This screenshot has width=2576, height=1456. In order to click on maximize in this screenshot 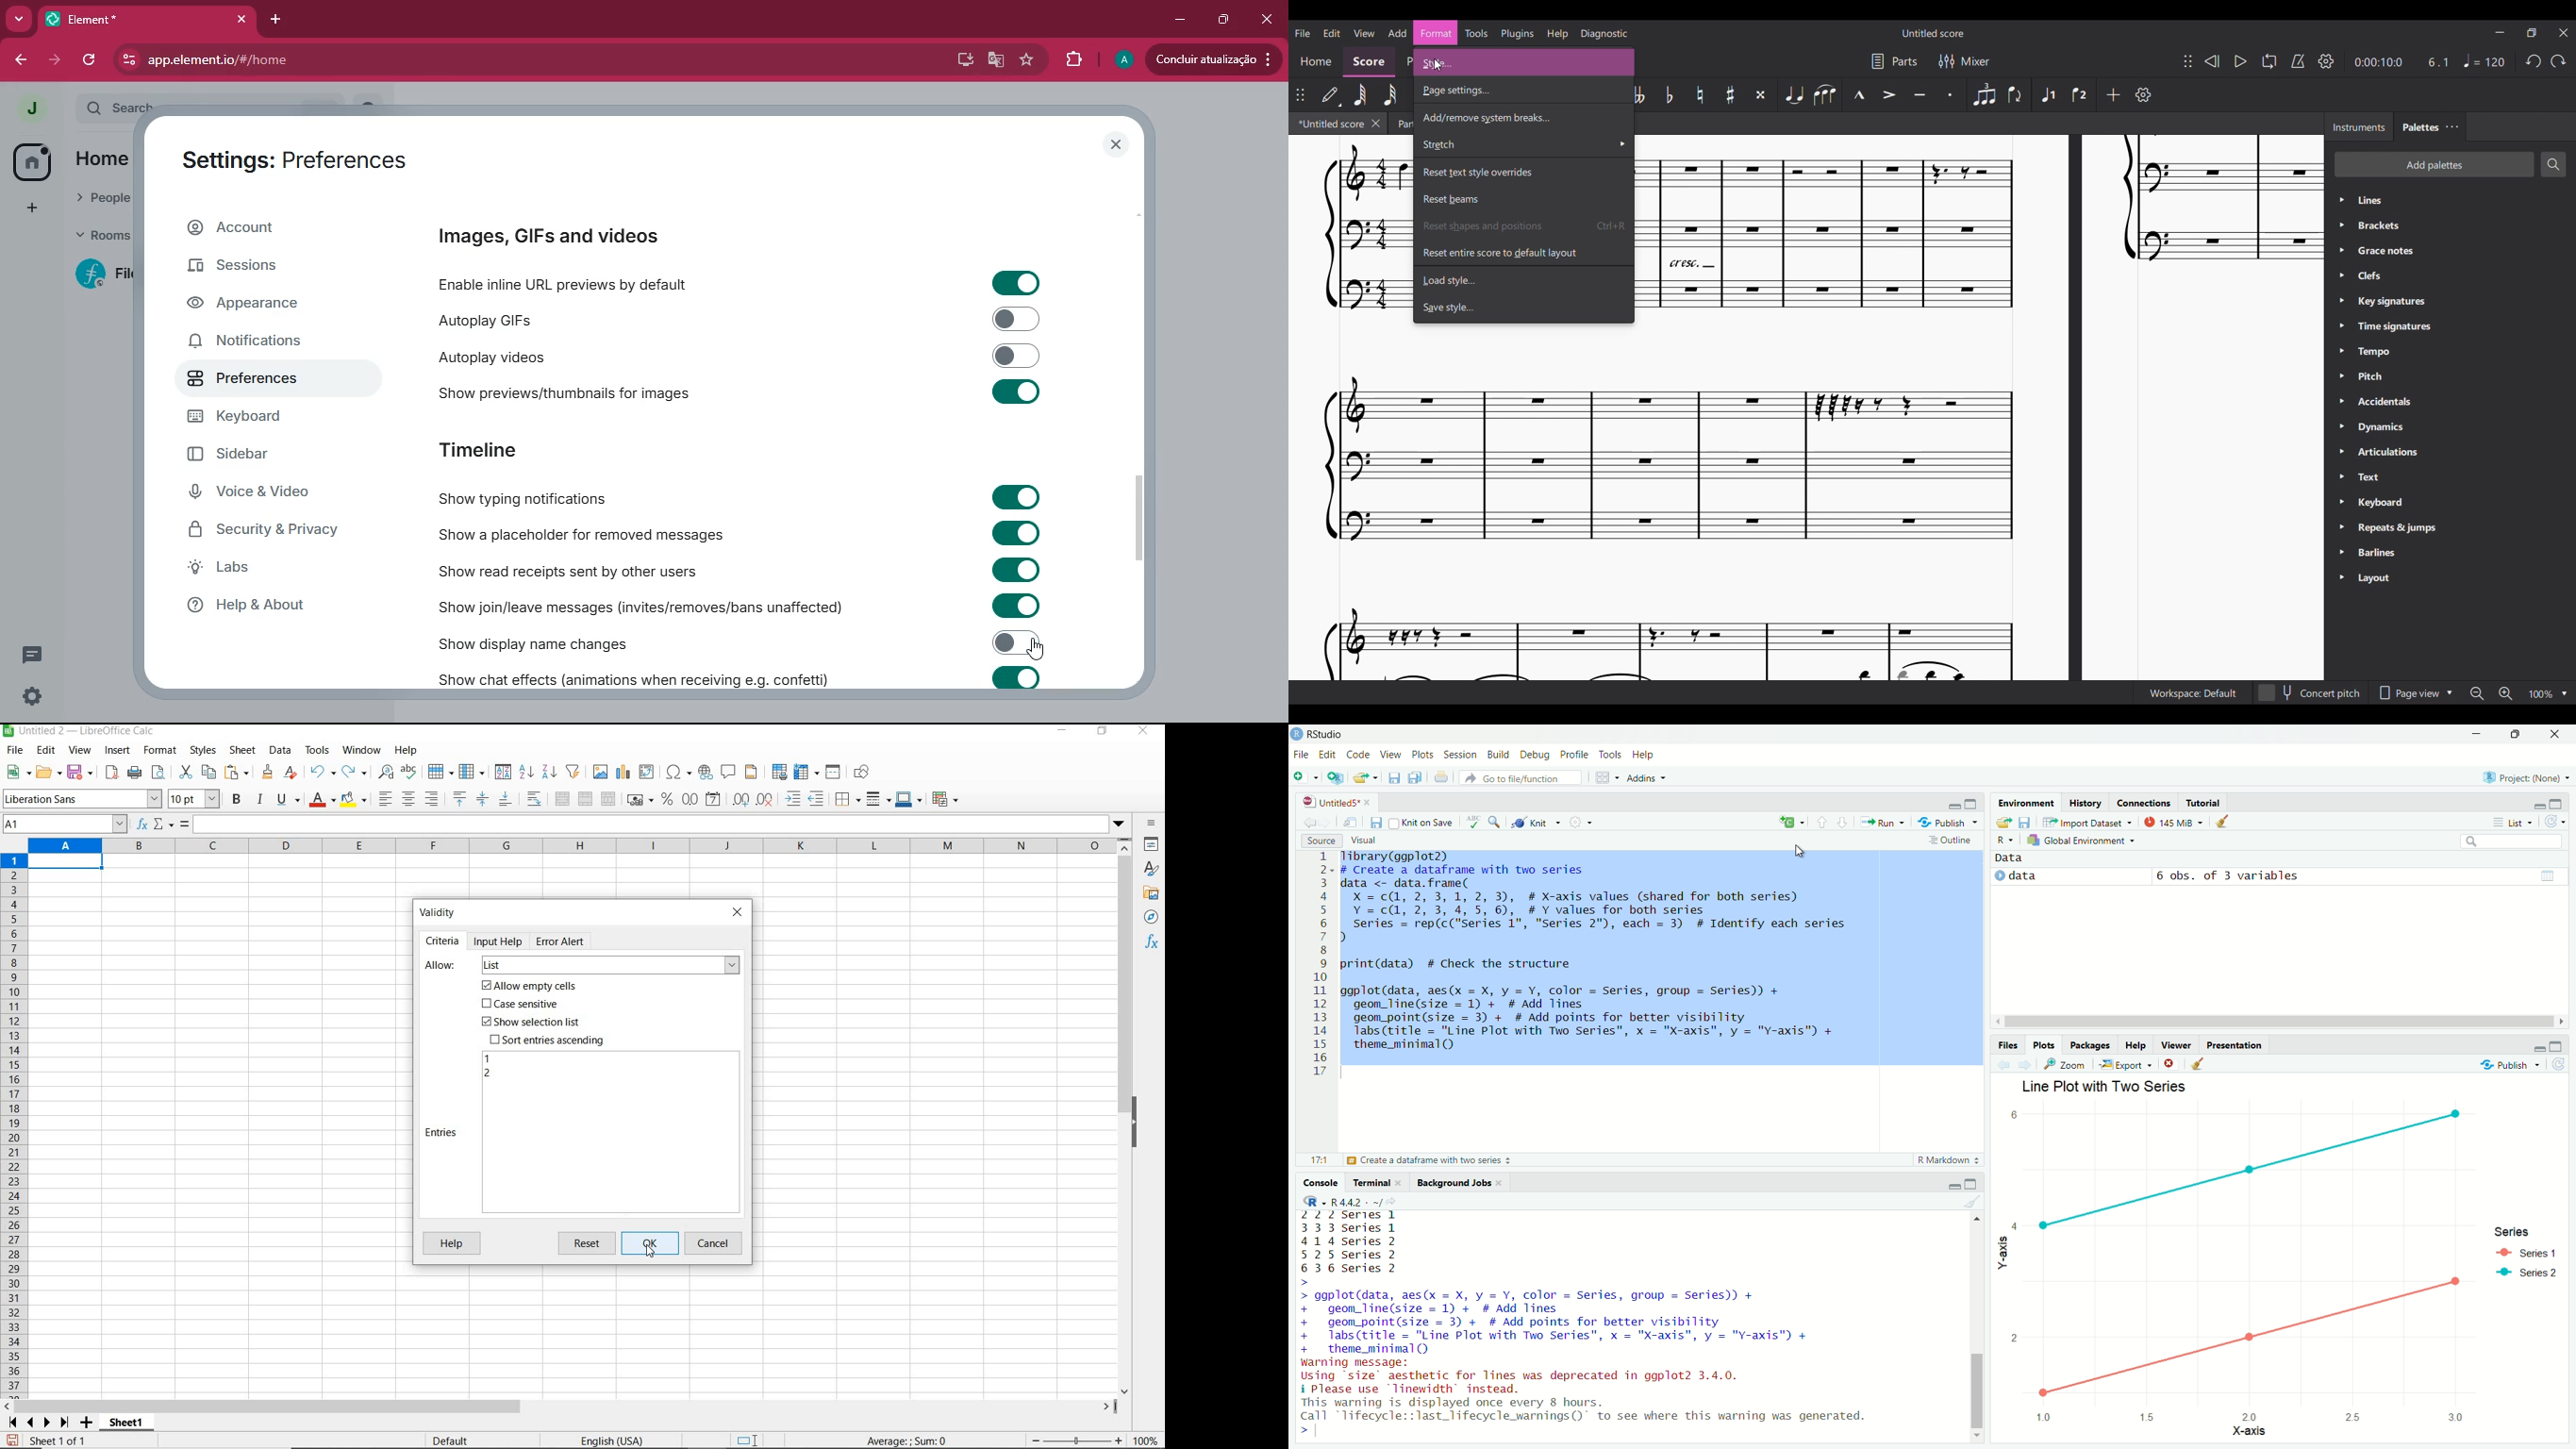, I will do `click(1223, 19)`.